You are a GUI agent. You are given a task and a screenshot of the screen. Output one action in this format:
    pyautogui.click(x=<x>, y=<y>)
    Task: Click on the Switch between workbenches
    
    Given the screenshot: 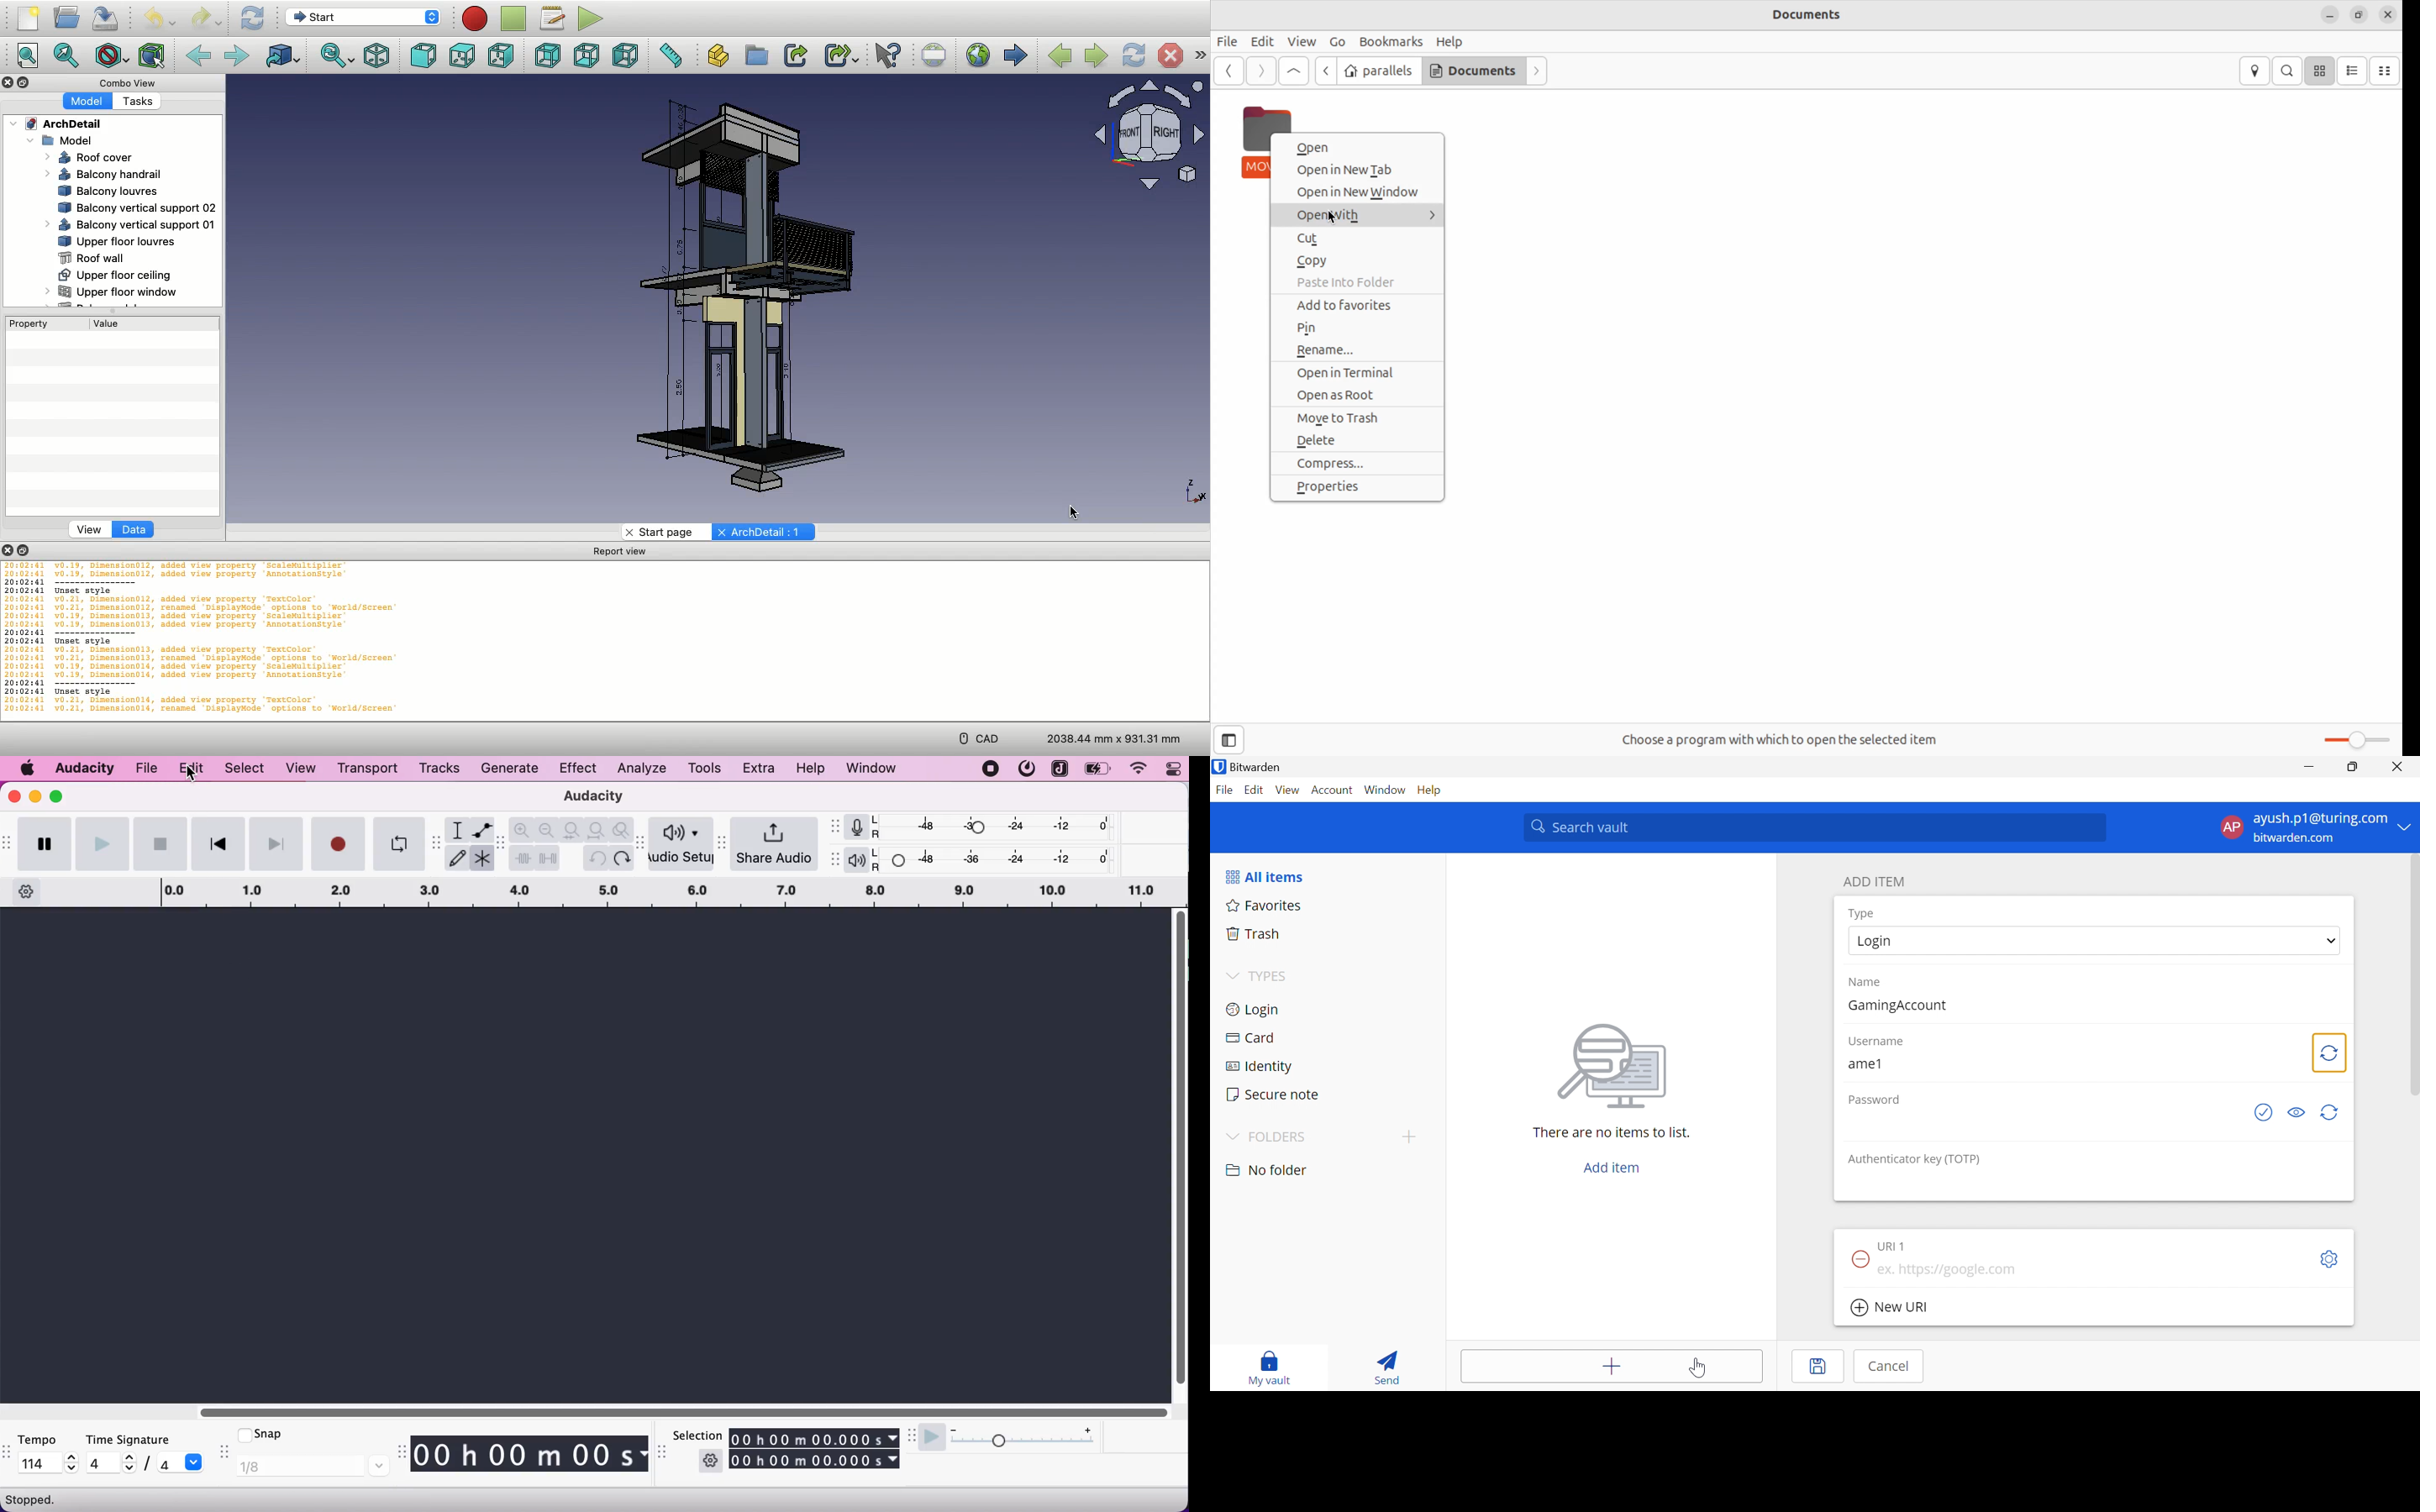 What is the action you would take?
    pyautogui.click(x=364, y=16)
    